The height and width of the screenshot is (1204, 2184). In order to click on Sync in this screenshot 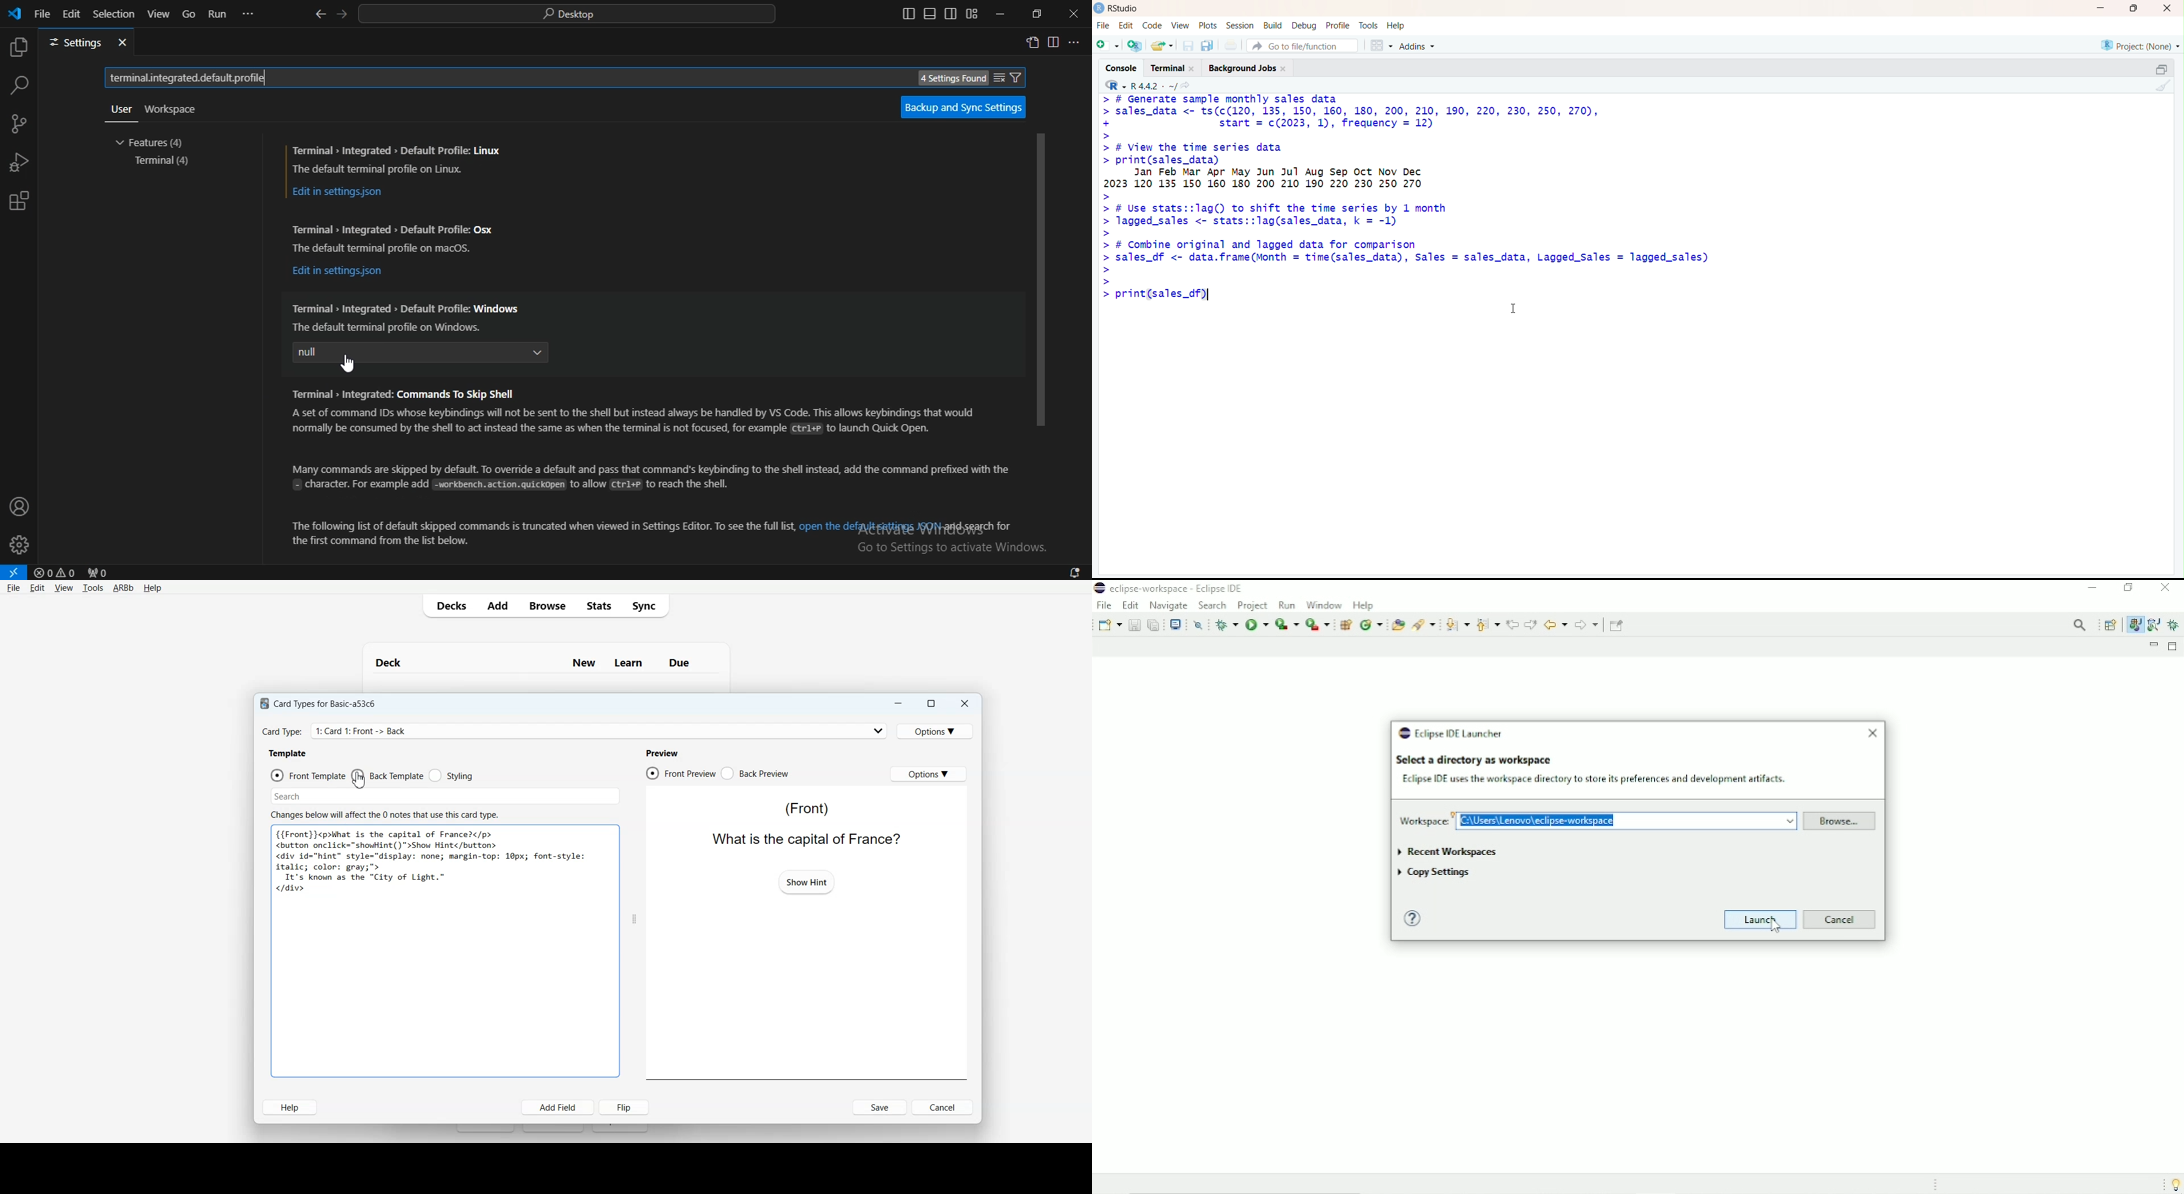, I will do `click(647, 605)`.